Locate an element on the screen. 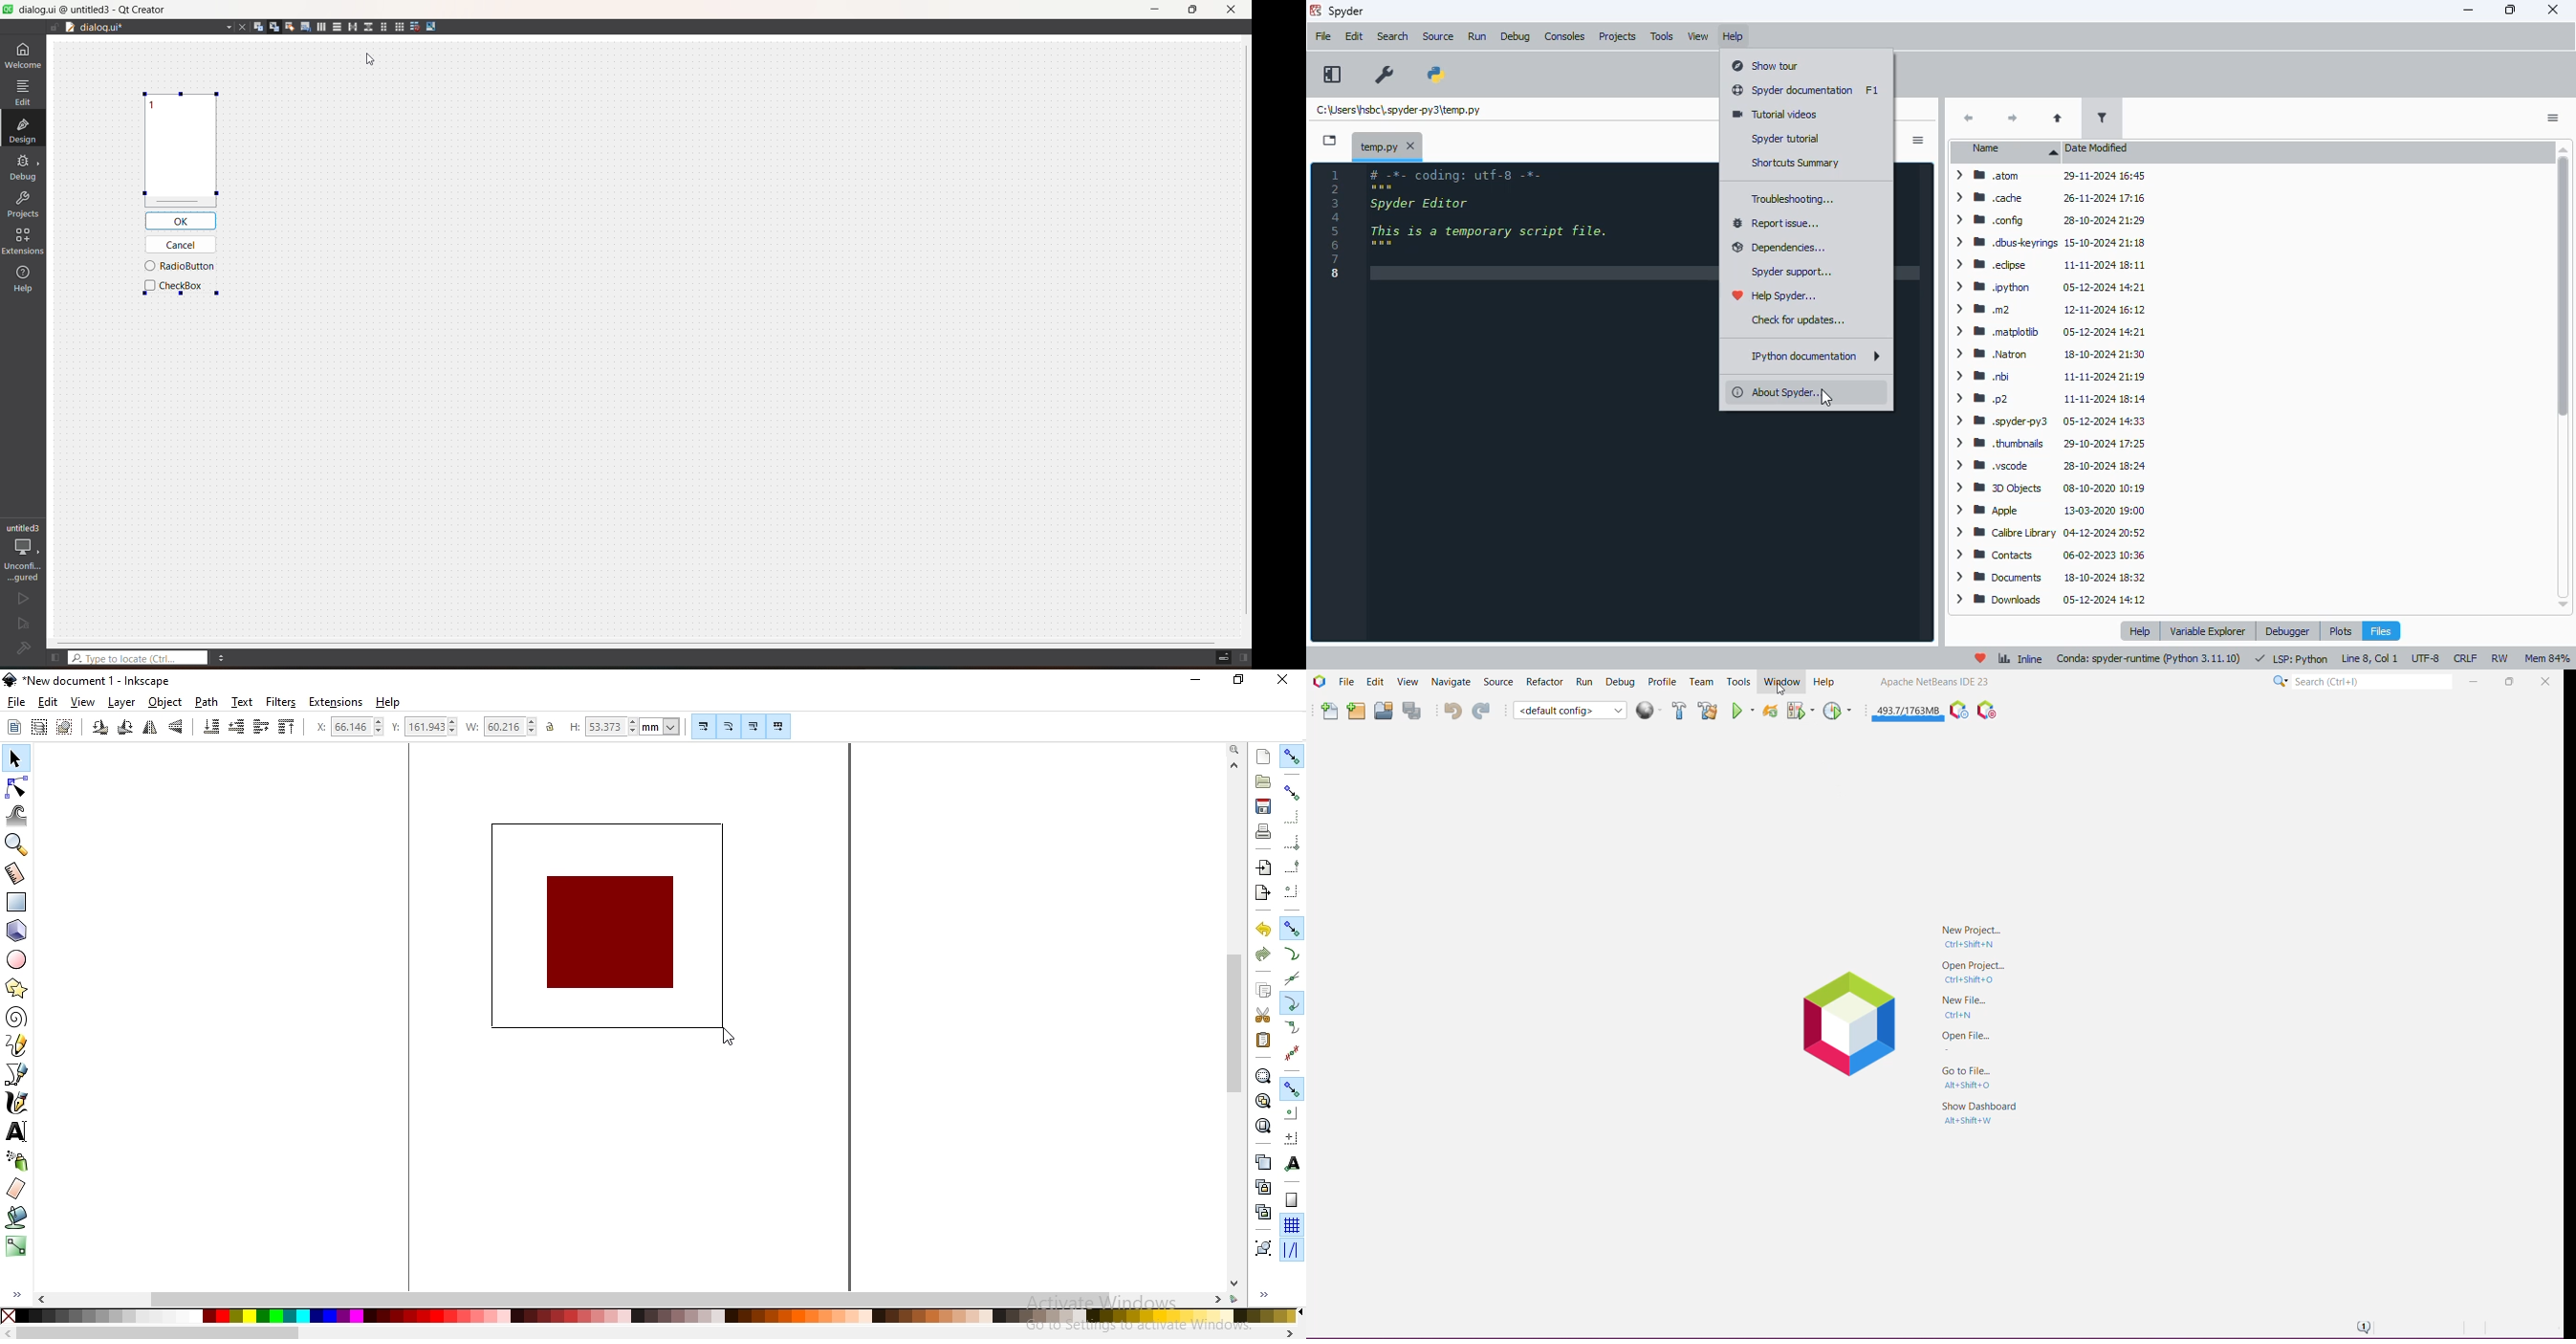 Image resolution: width=2576 pixels, height=1344 pixels. document split is located at coordinates (69, 27).